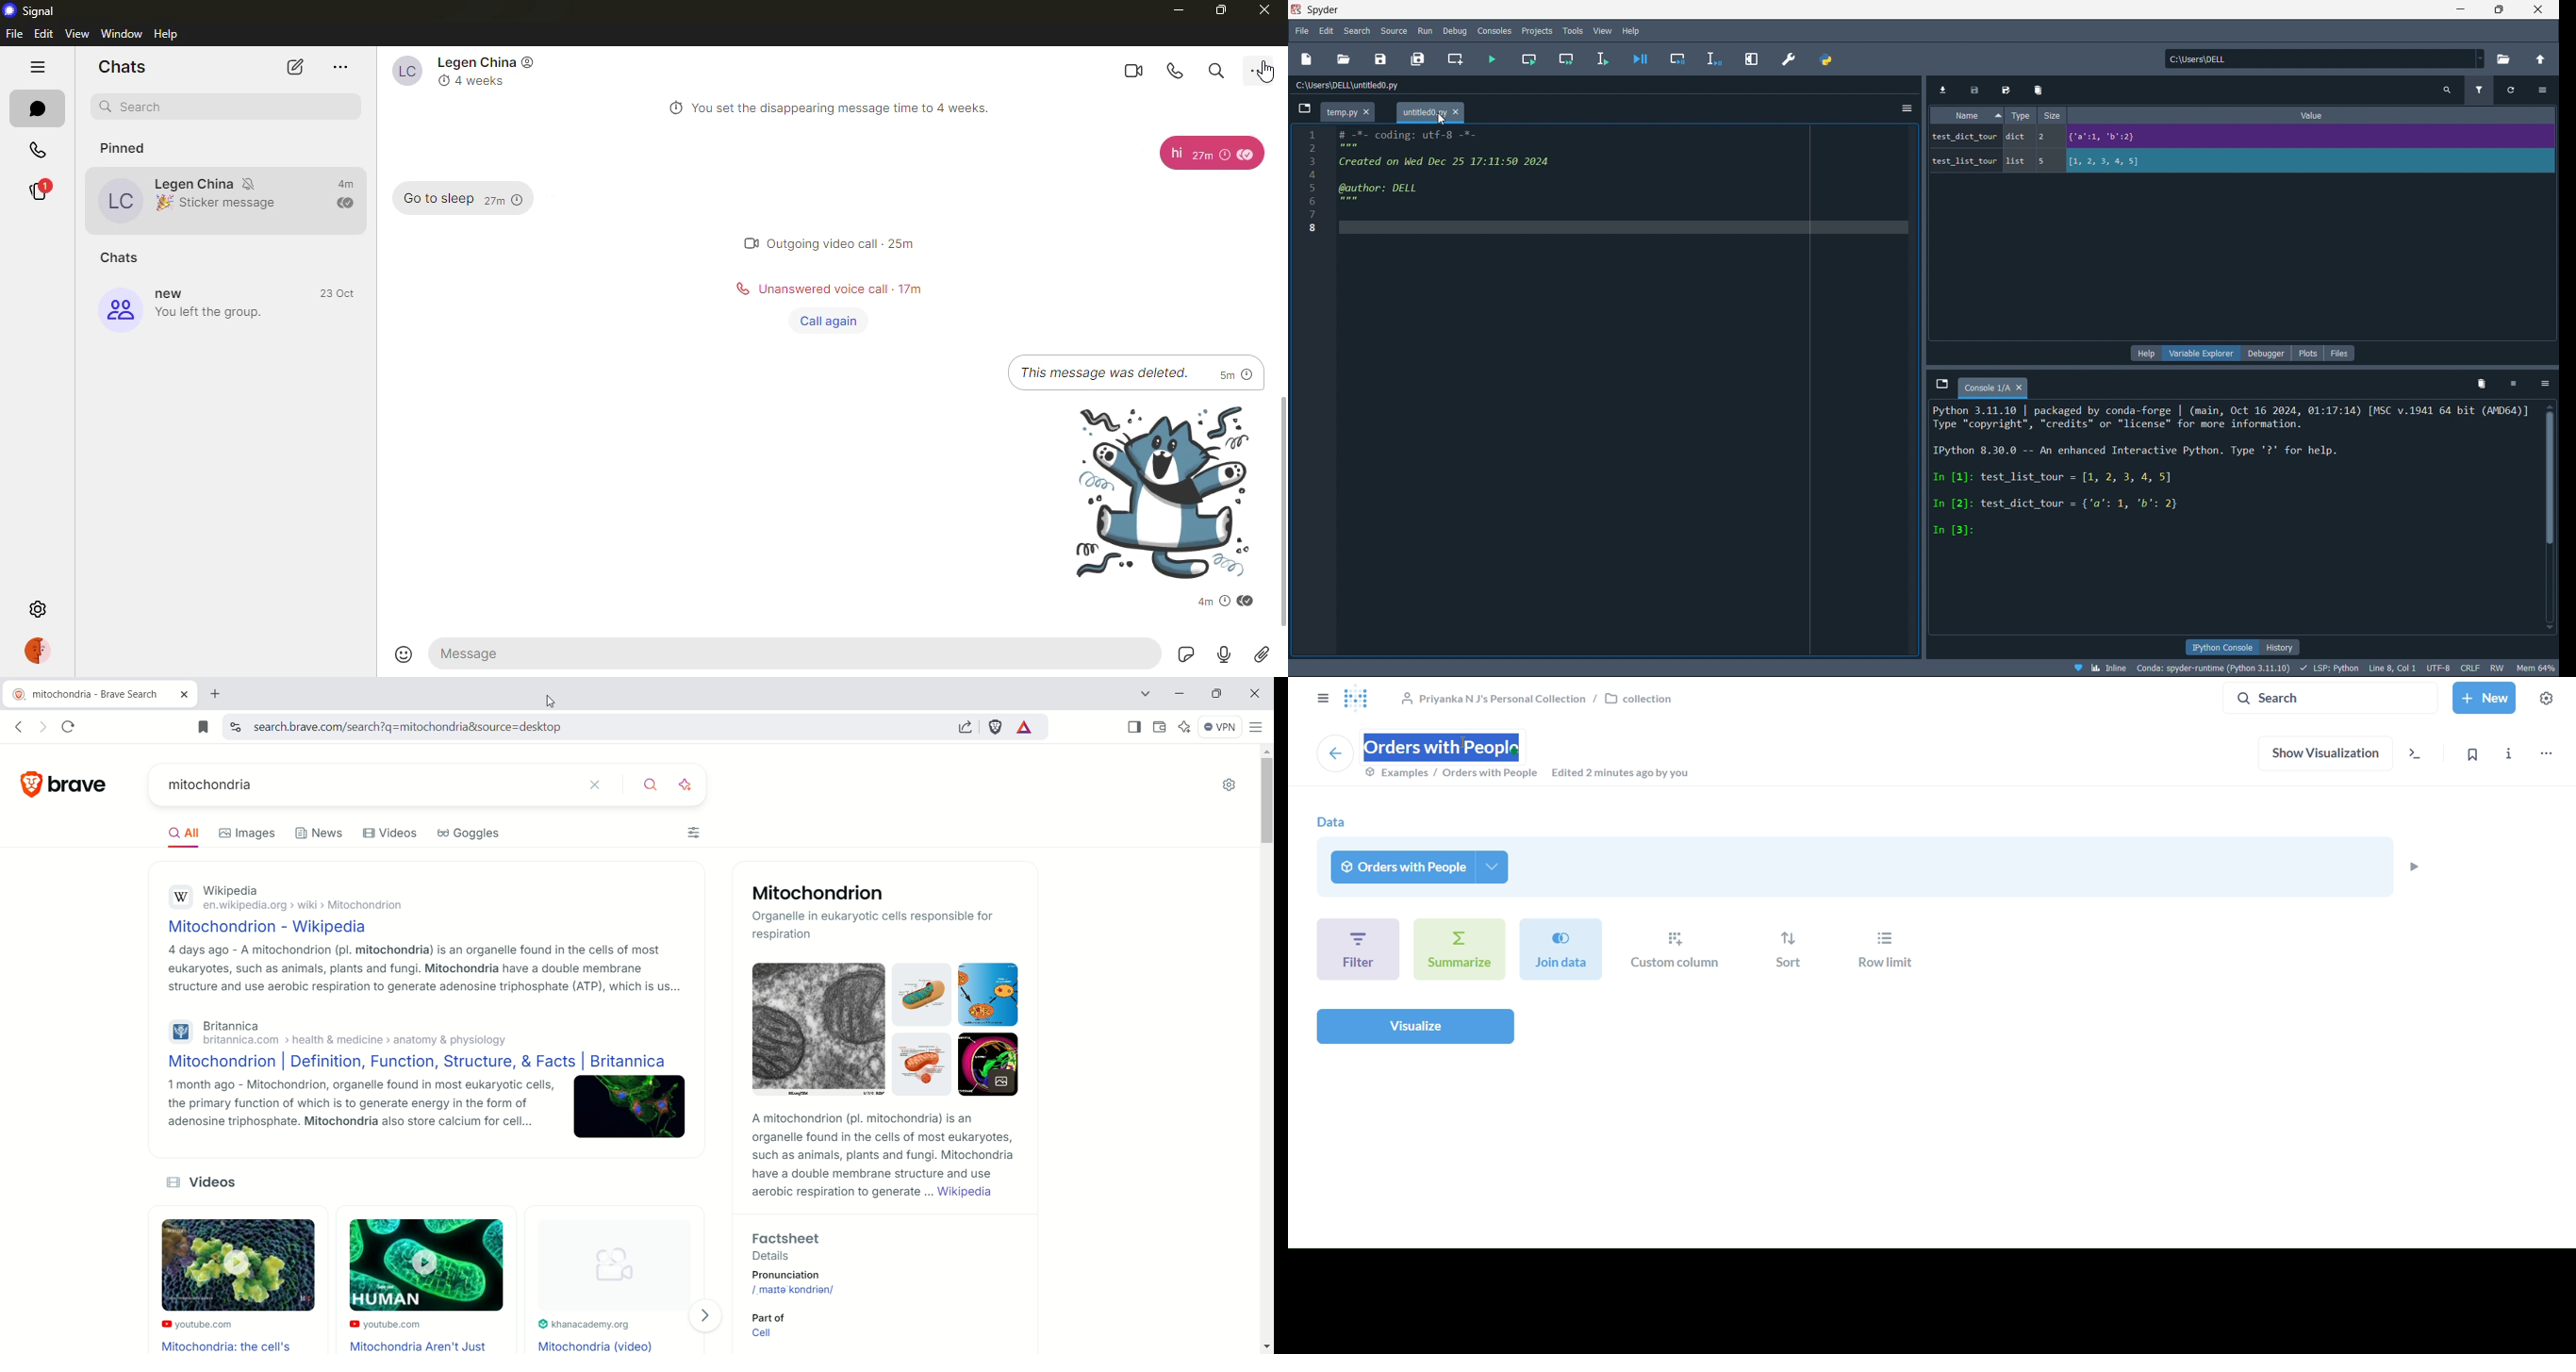  Describe the element at coordinates (232, 152) in the screenshot. I see `Legen China` at that location.